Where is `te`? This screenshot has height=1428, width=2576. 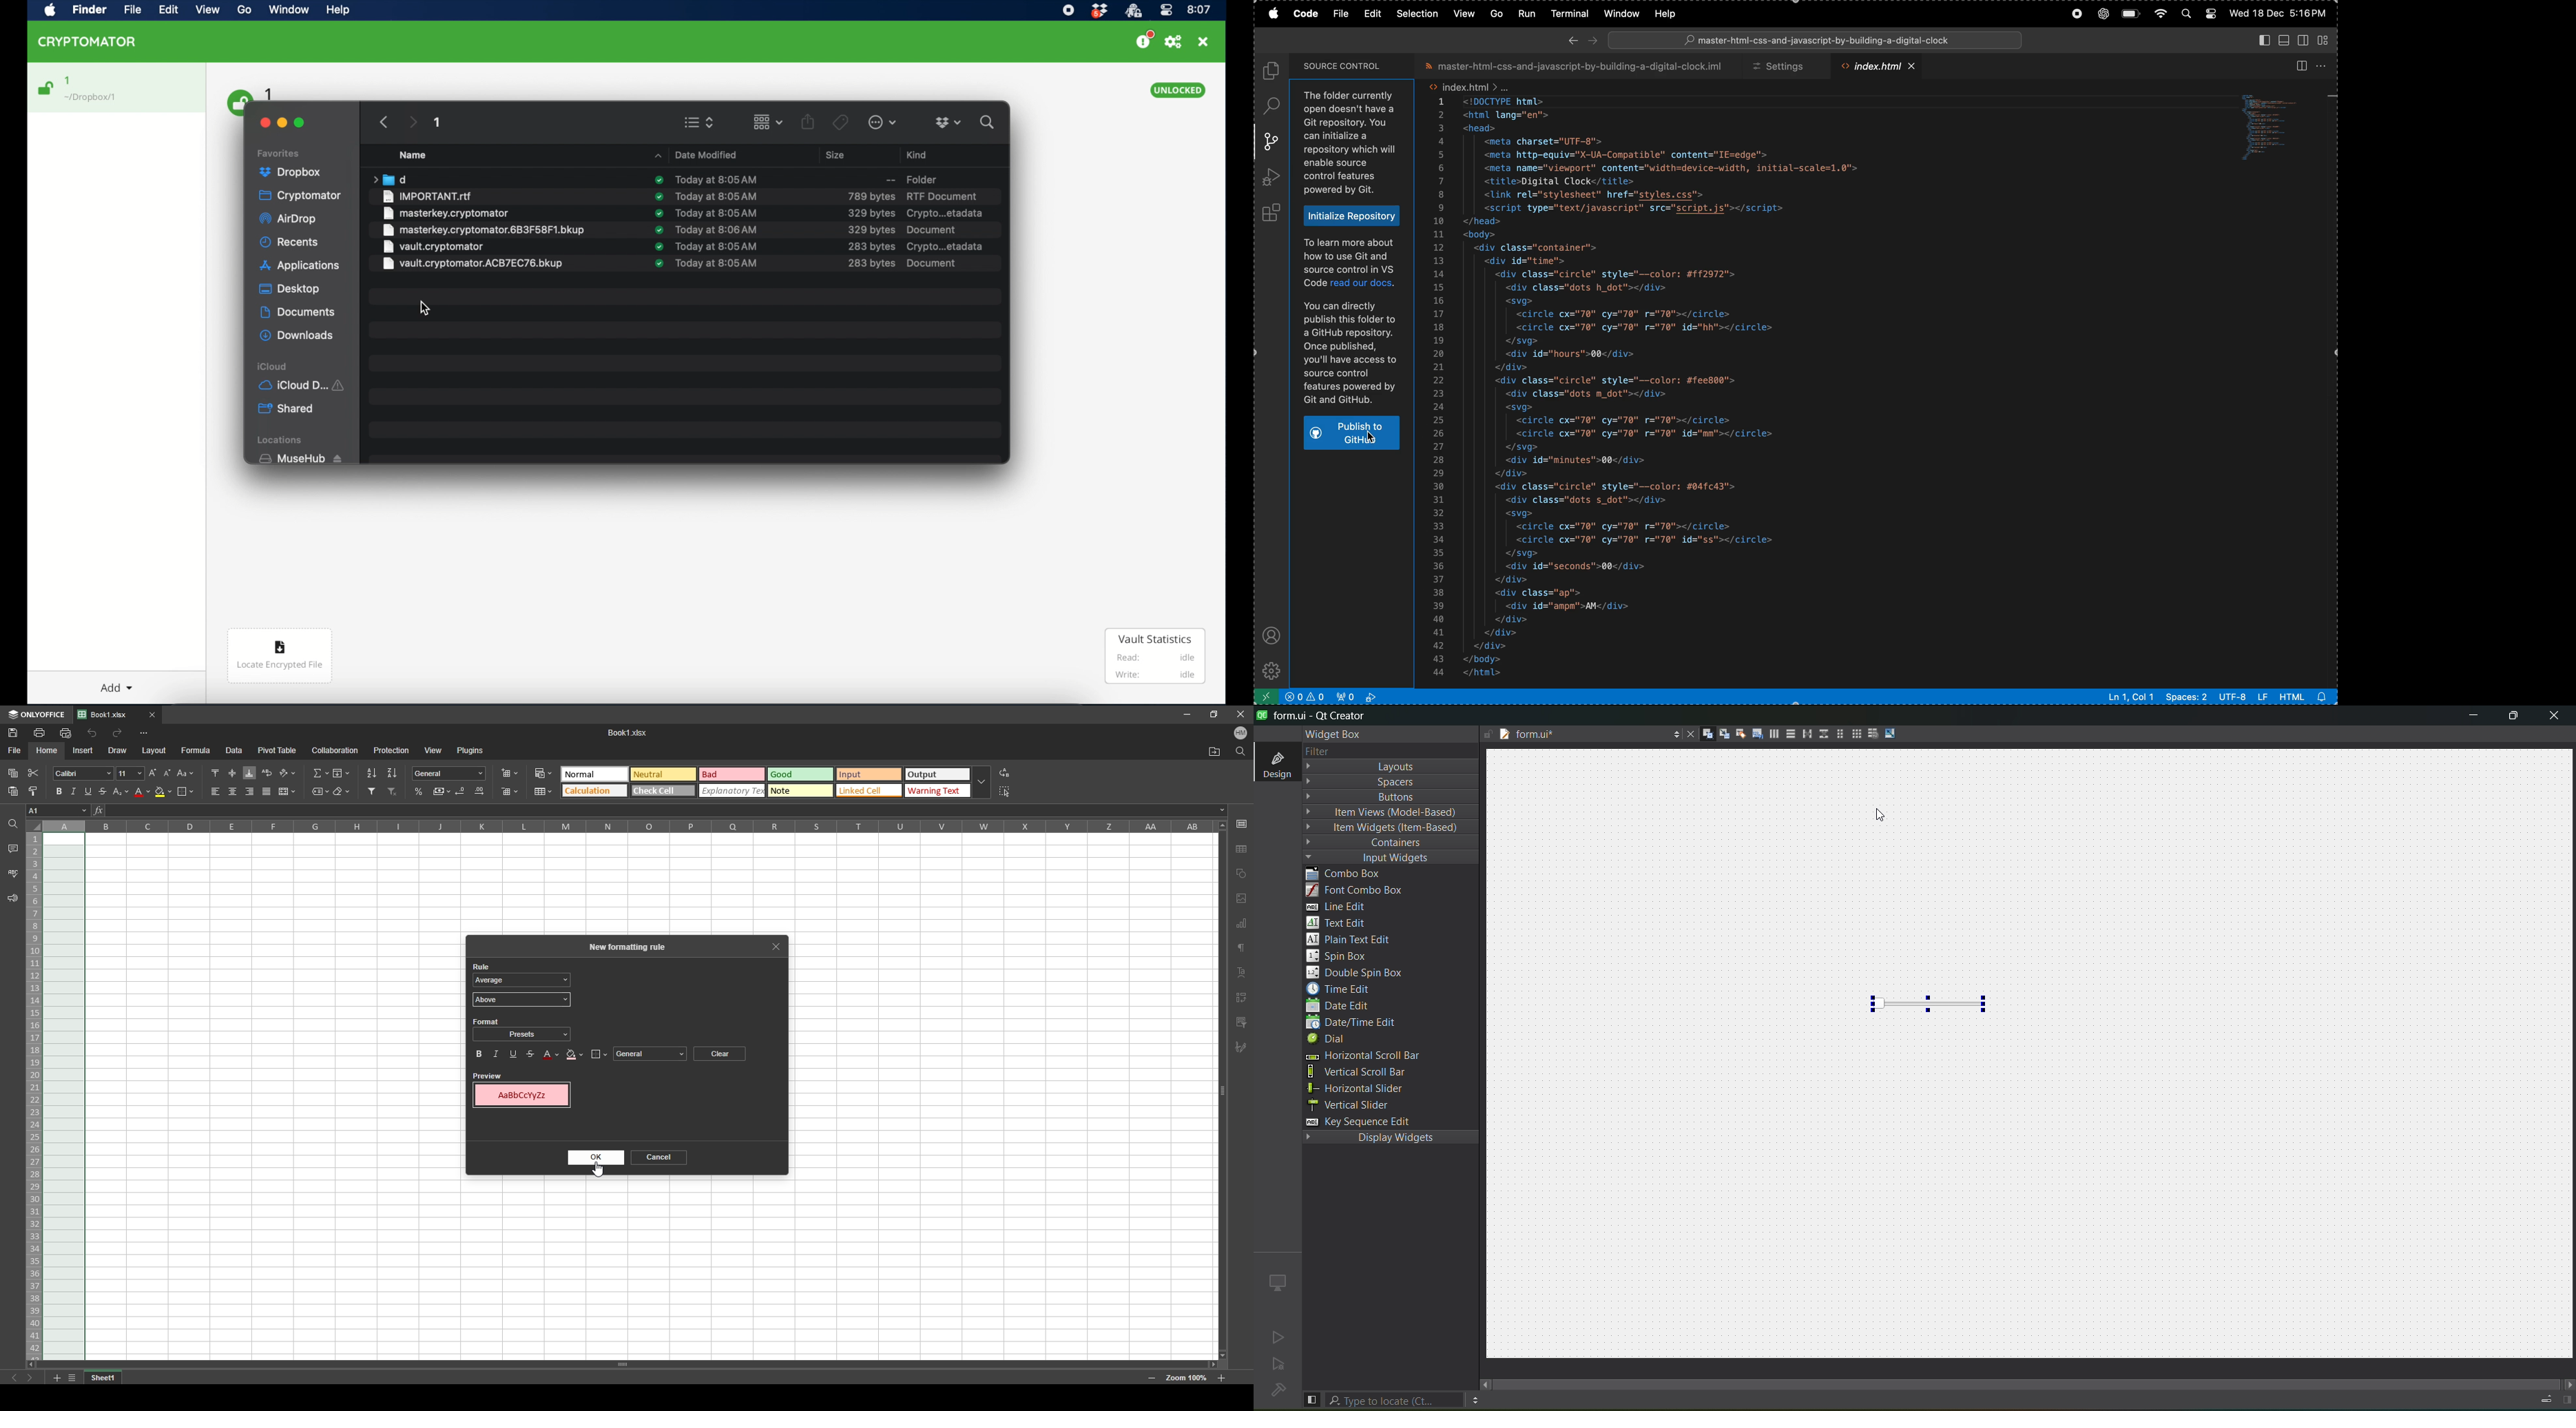
te is located at coordinates (717, 196).